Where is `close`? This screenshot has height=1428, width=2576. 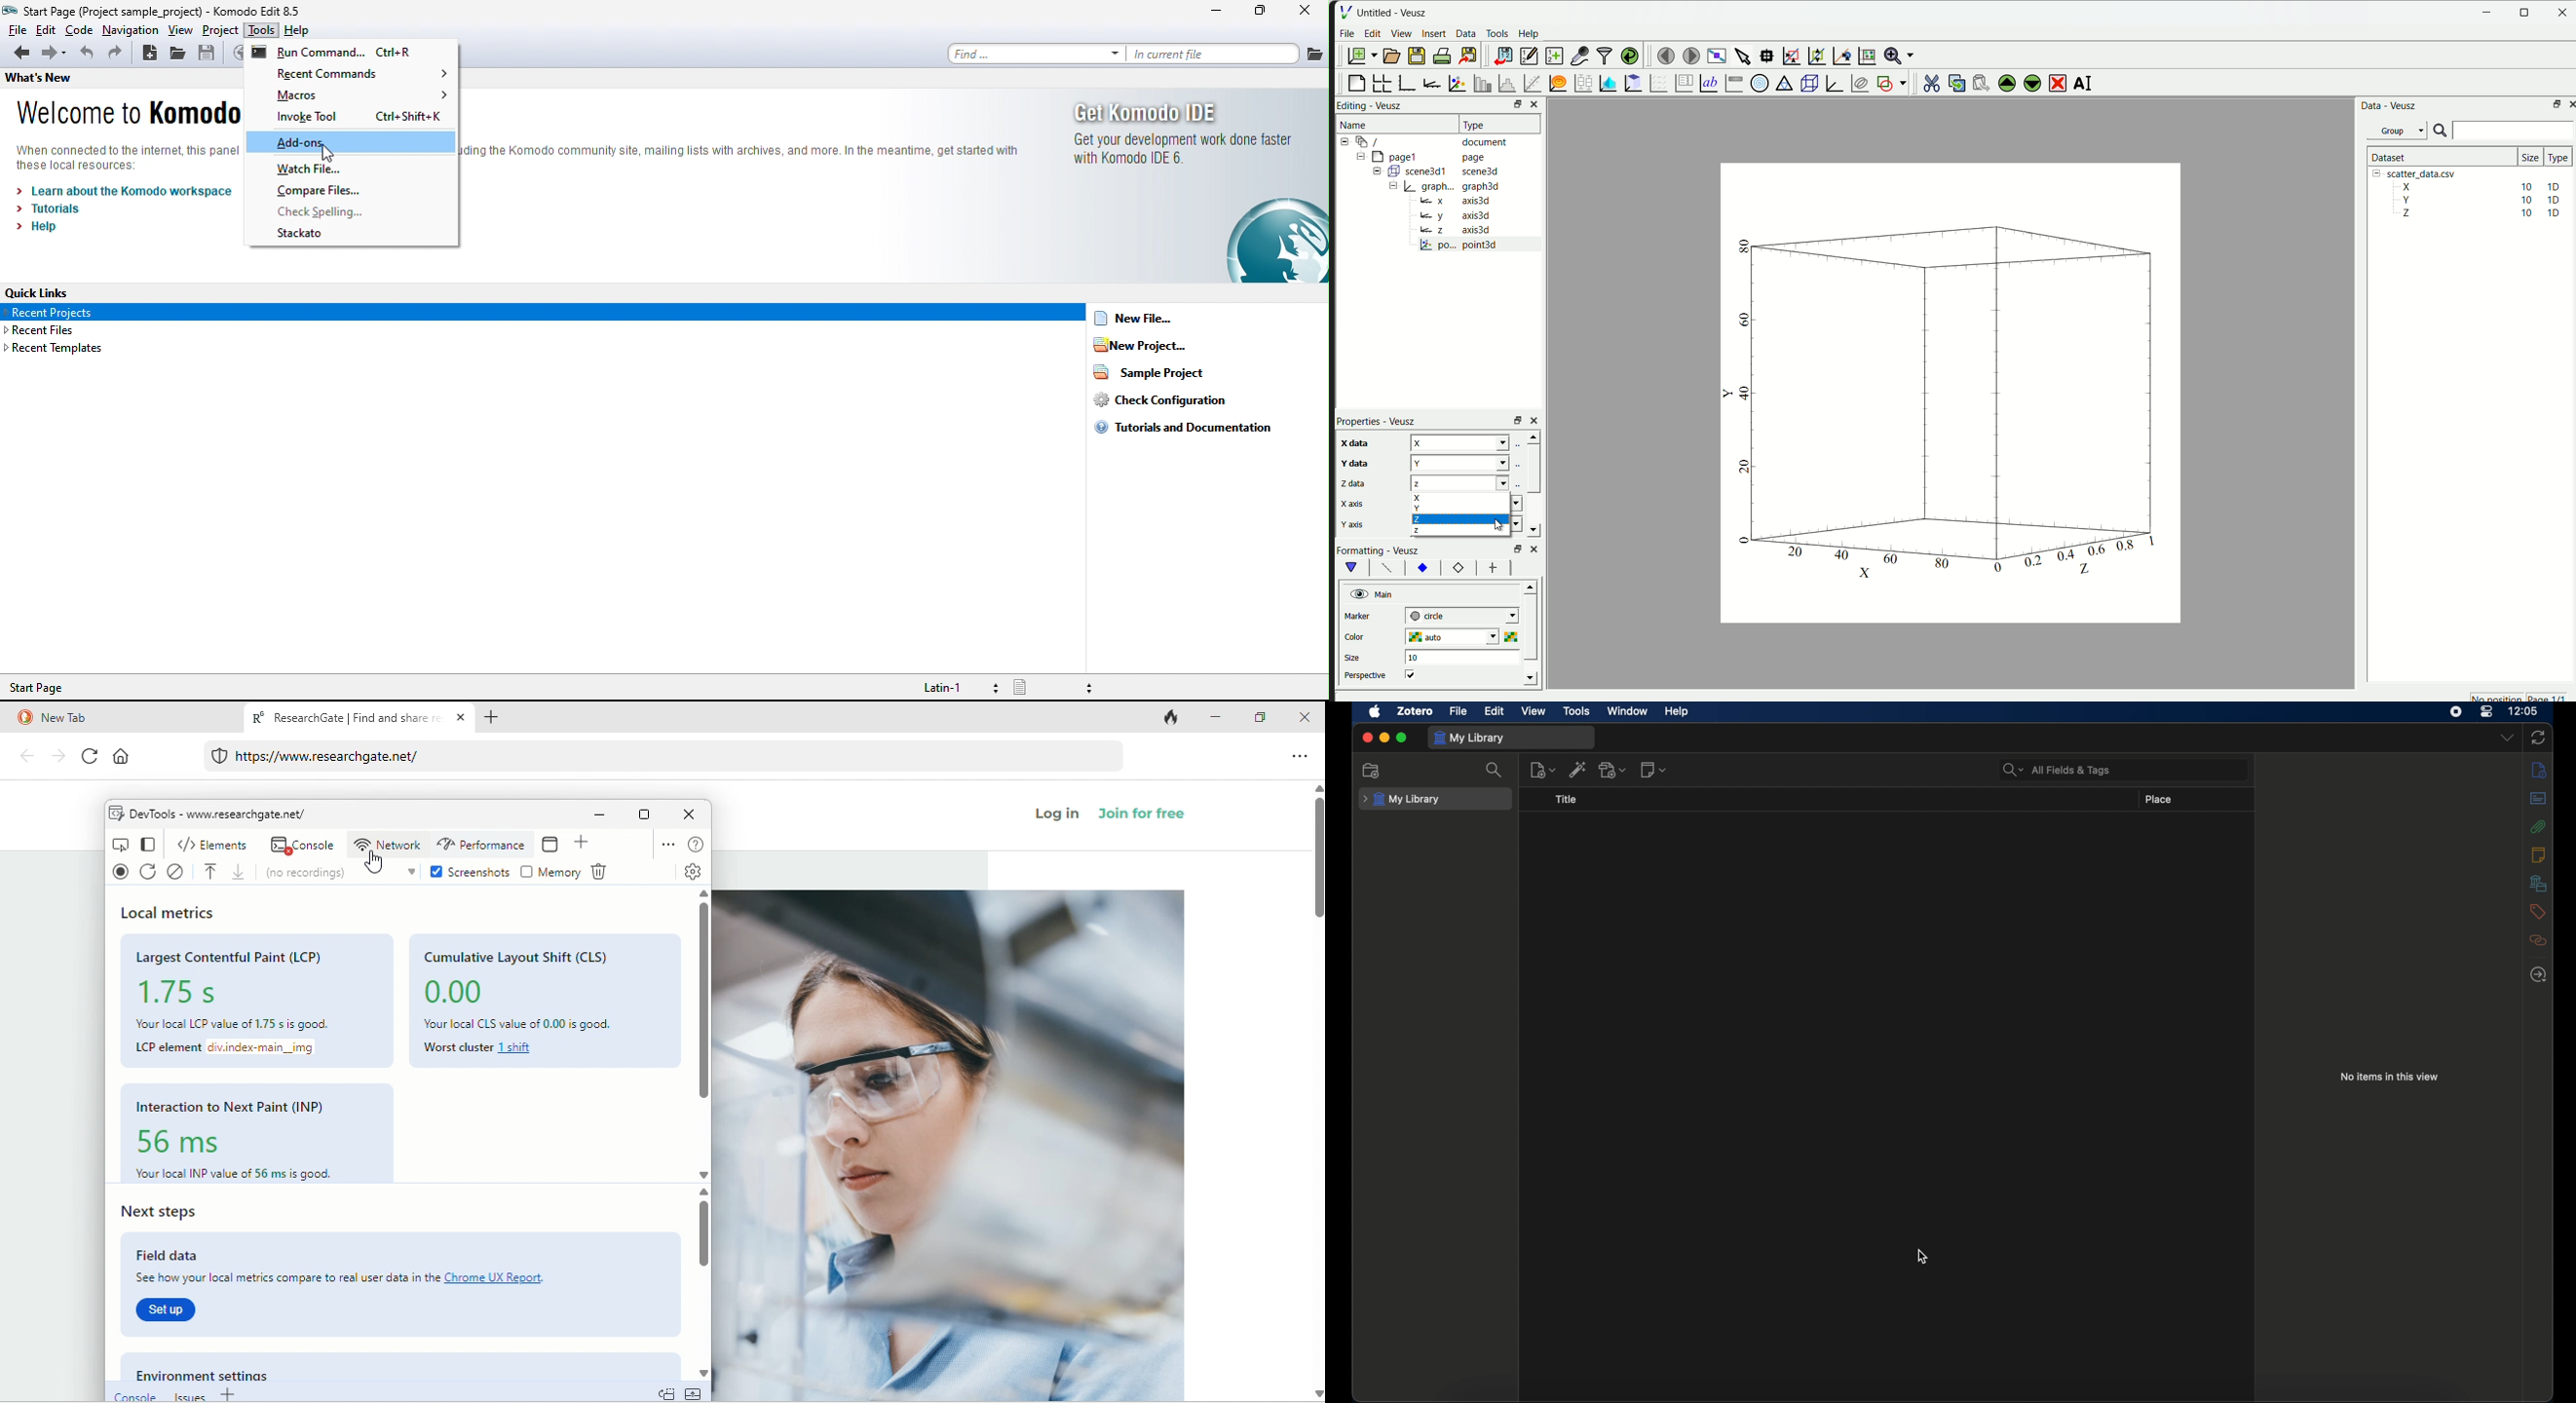
close is located at coordinates (690, 814).